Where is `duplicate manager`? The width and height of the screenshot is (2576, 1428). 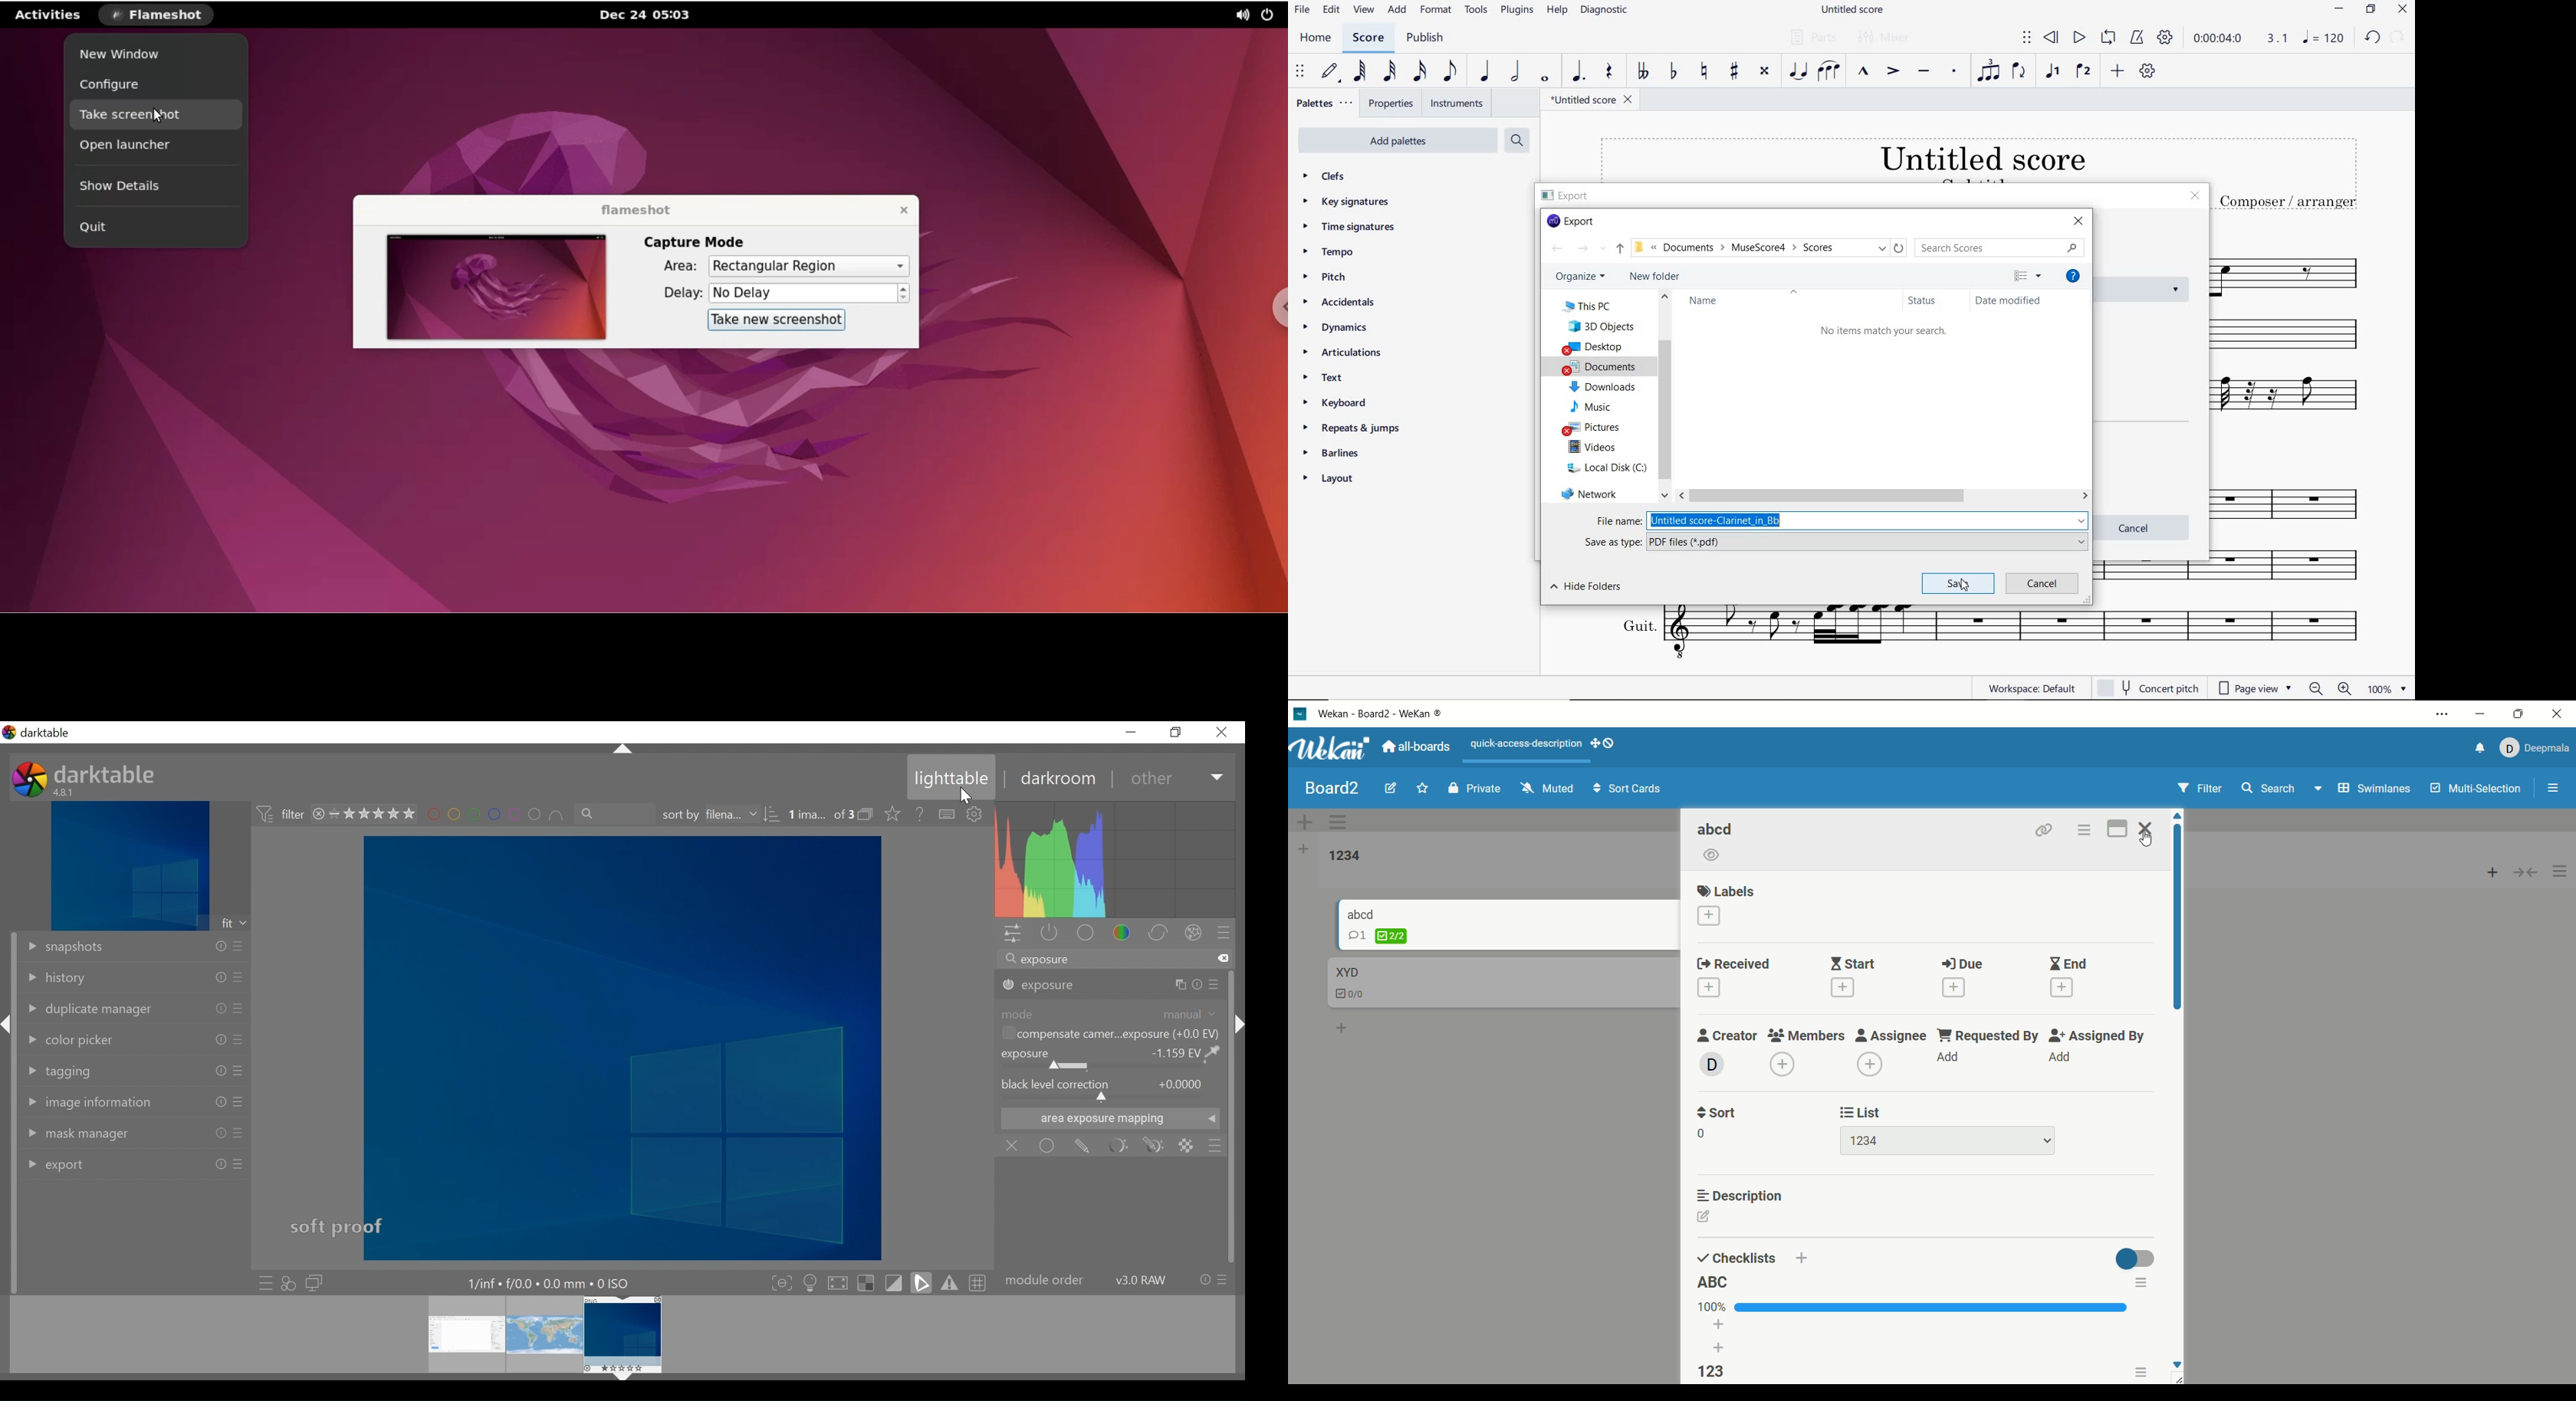 duplicate manager is located at coordinates (87, 1010).